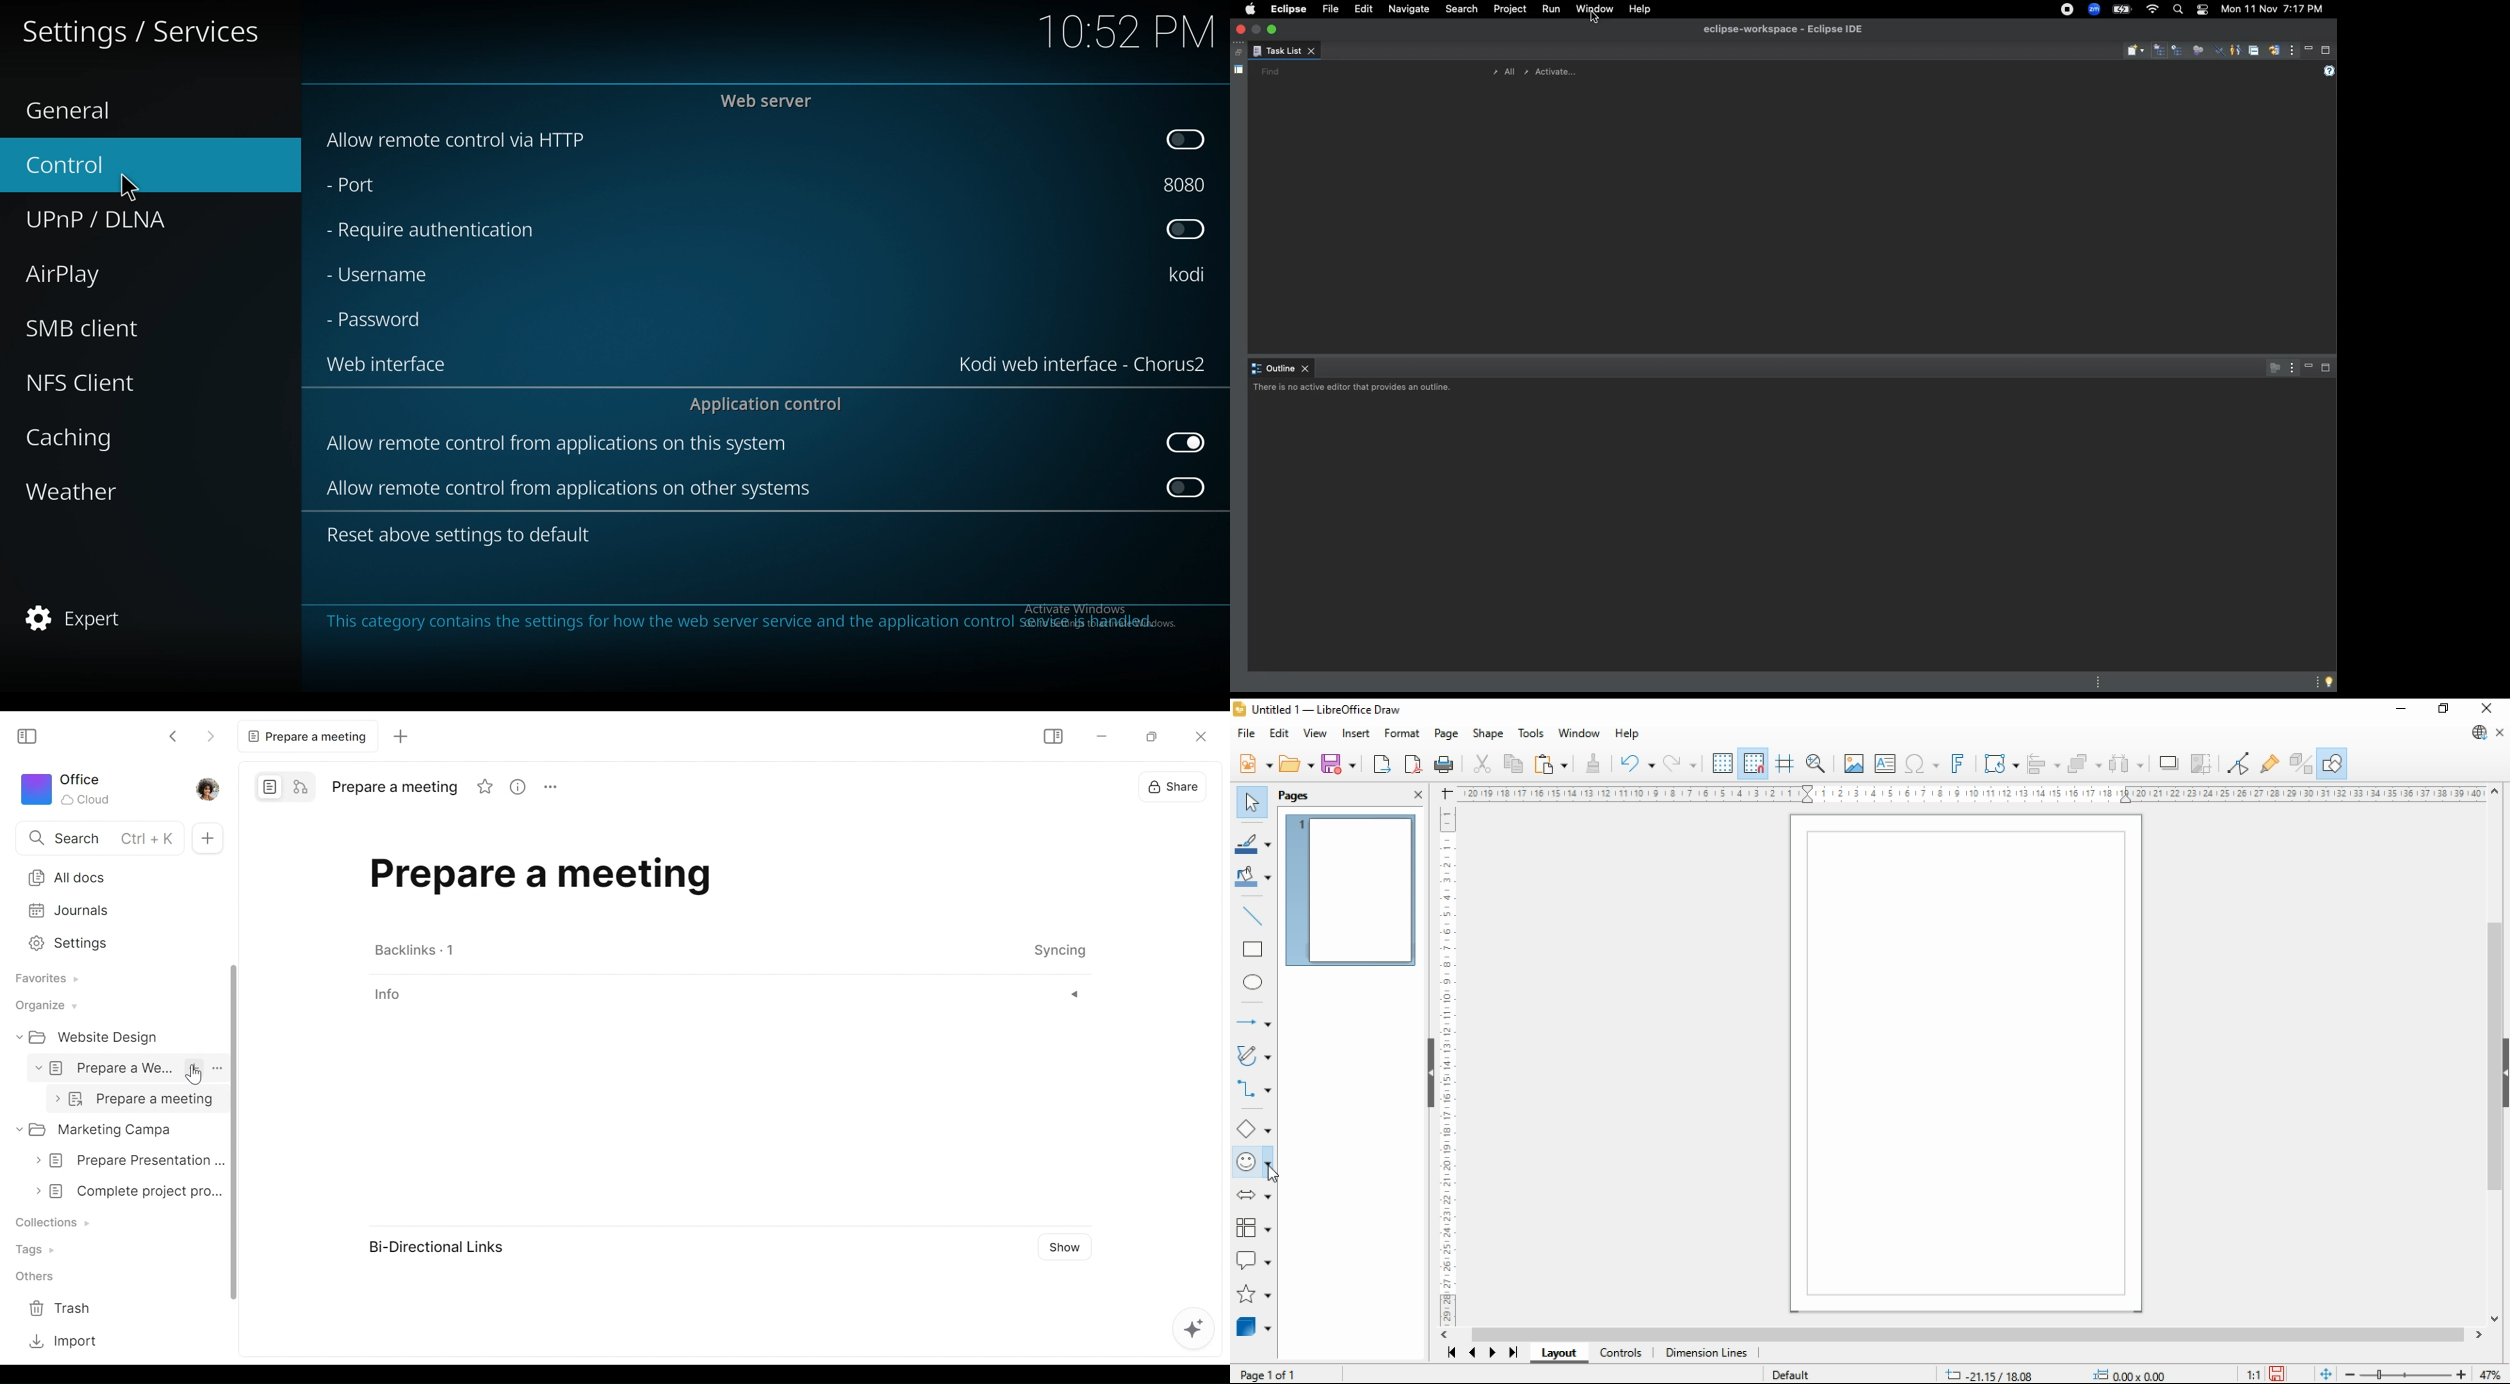 This screenshot has width=2520, height=1400. What do you see at coordinates (116, 877) in the screenshot?
I see `All Documents` at bounding box center [116, 877].